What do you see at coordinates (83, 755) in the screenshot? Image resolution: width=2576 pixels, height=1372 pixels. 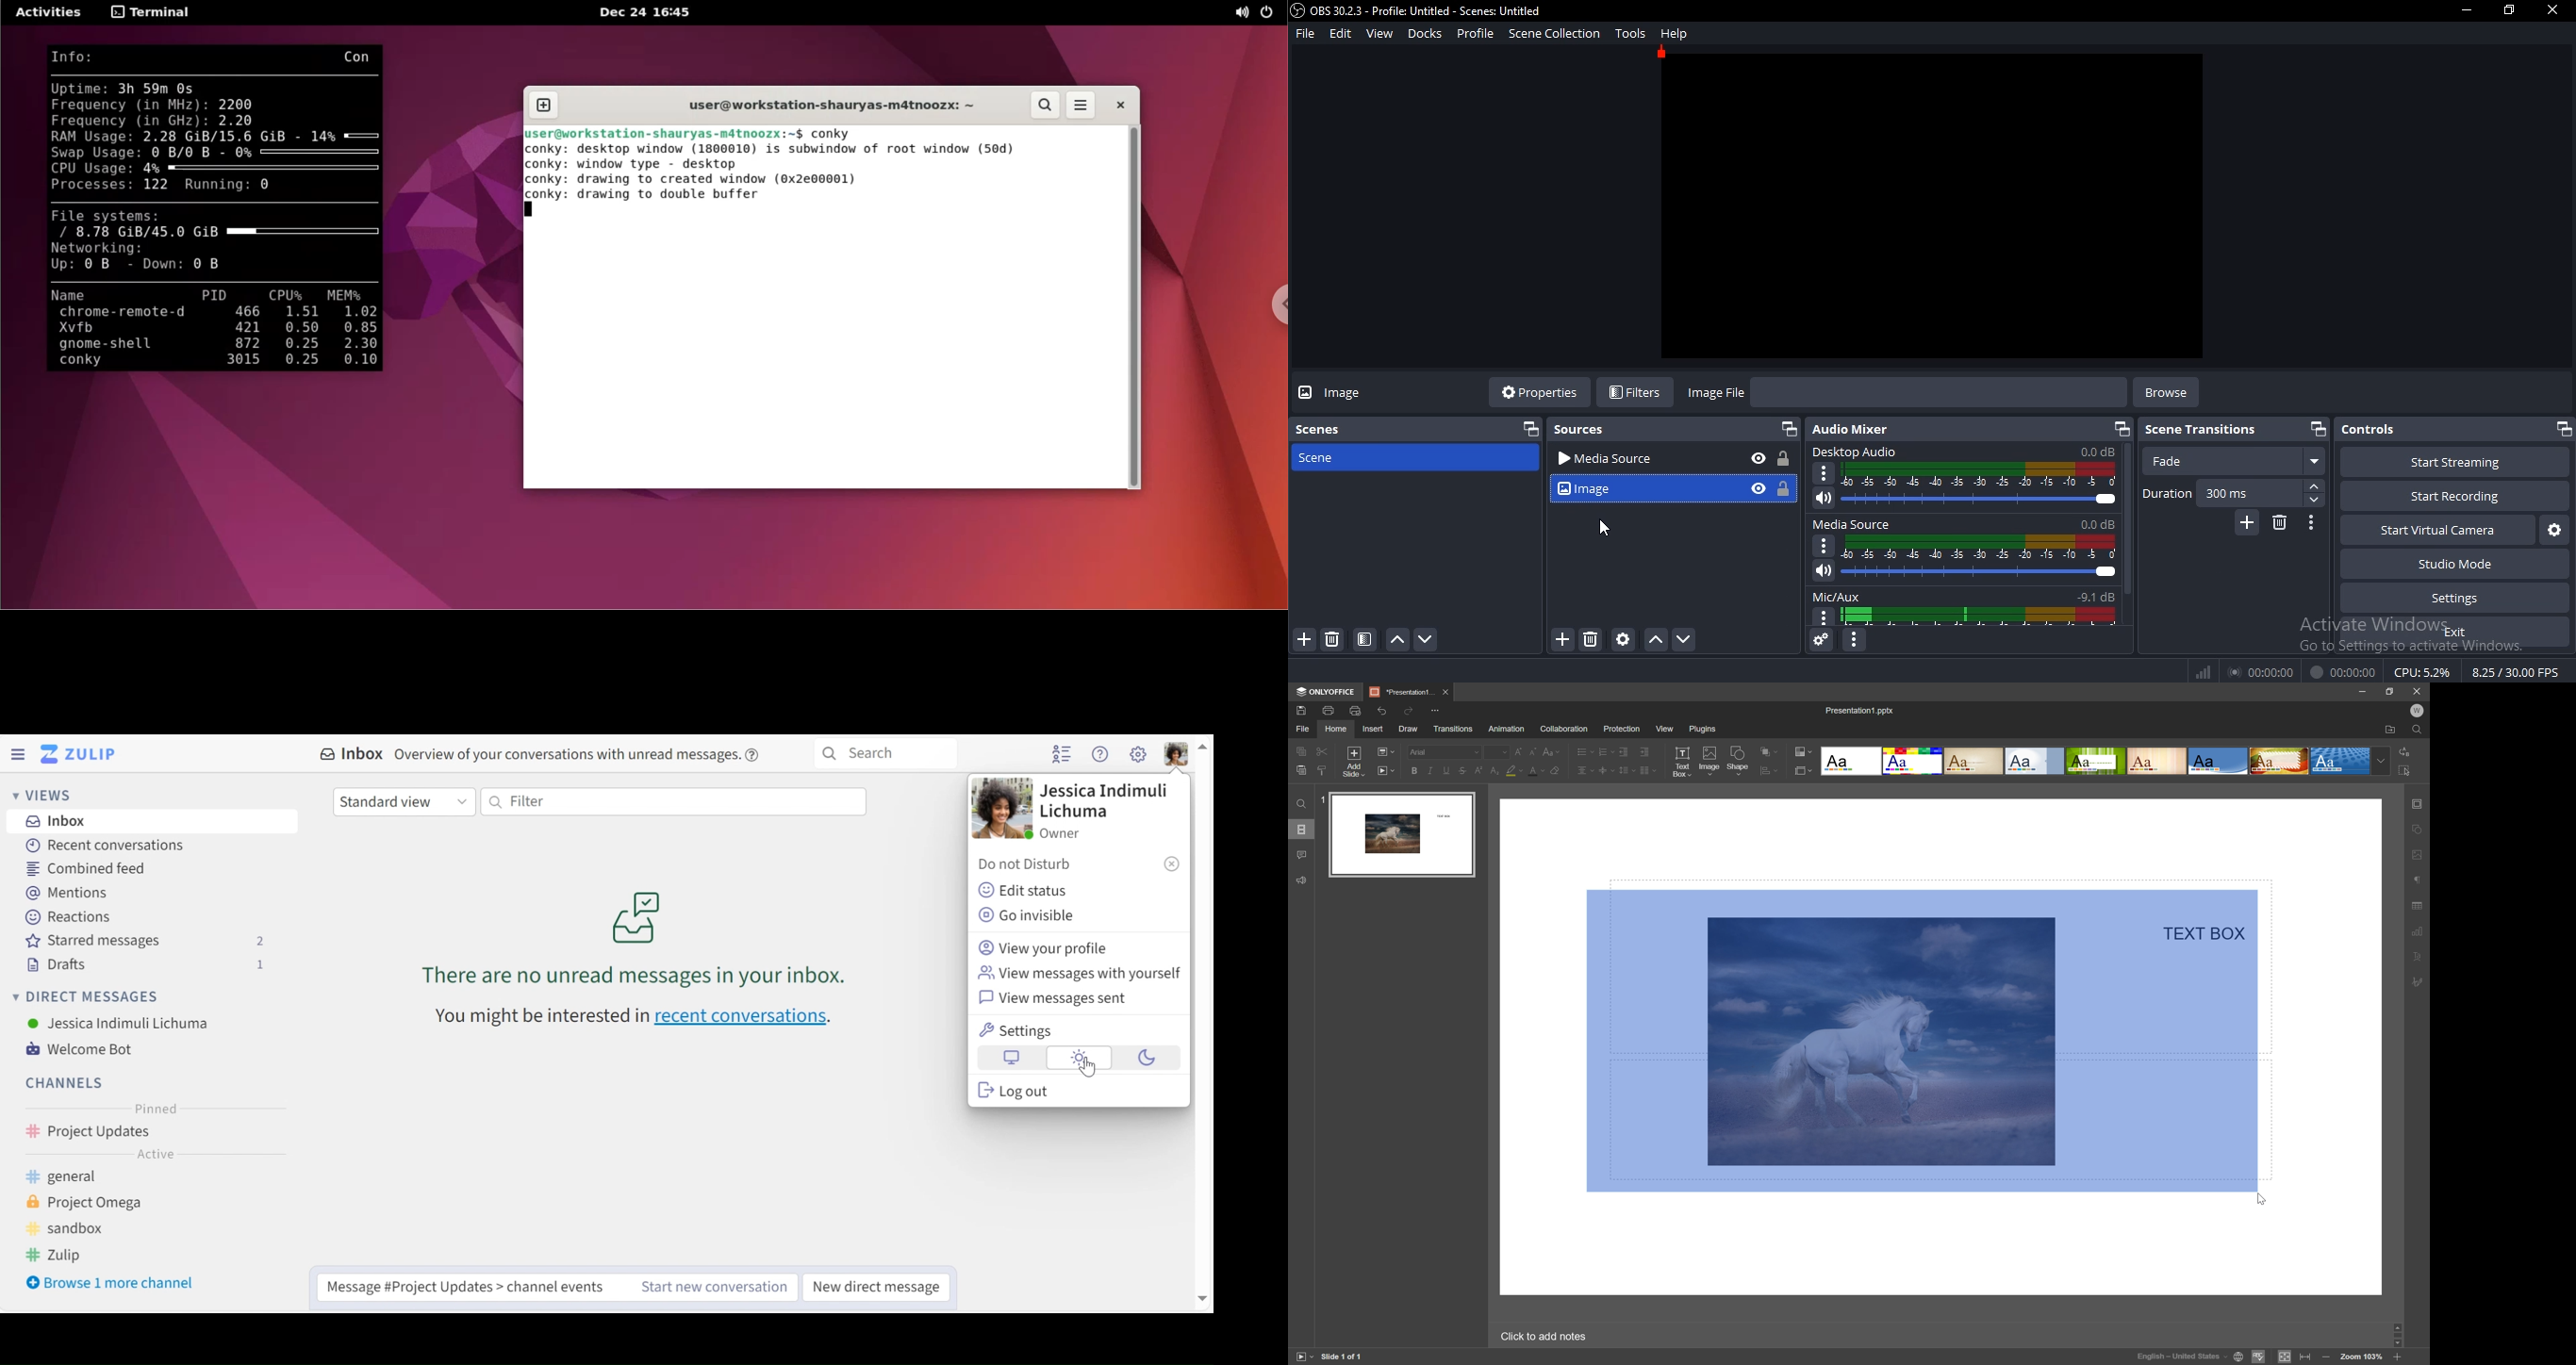 I see `Go to Home View (Inbox)` at bounding box center [83, 755].